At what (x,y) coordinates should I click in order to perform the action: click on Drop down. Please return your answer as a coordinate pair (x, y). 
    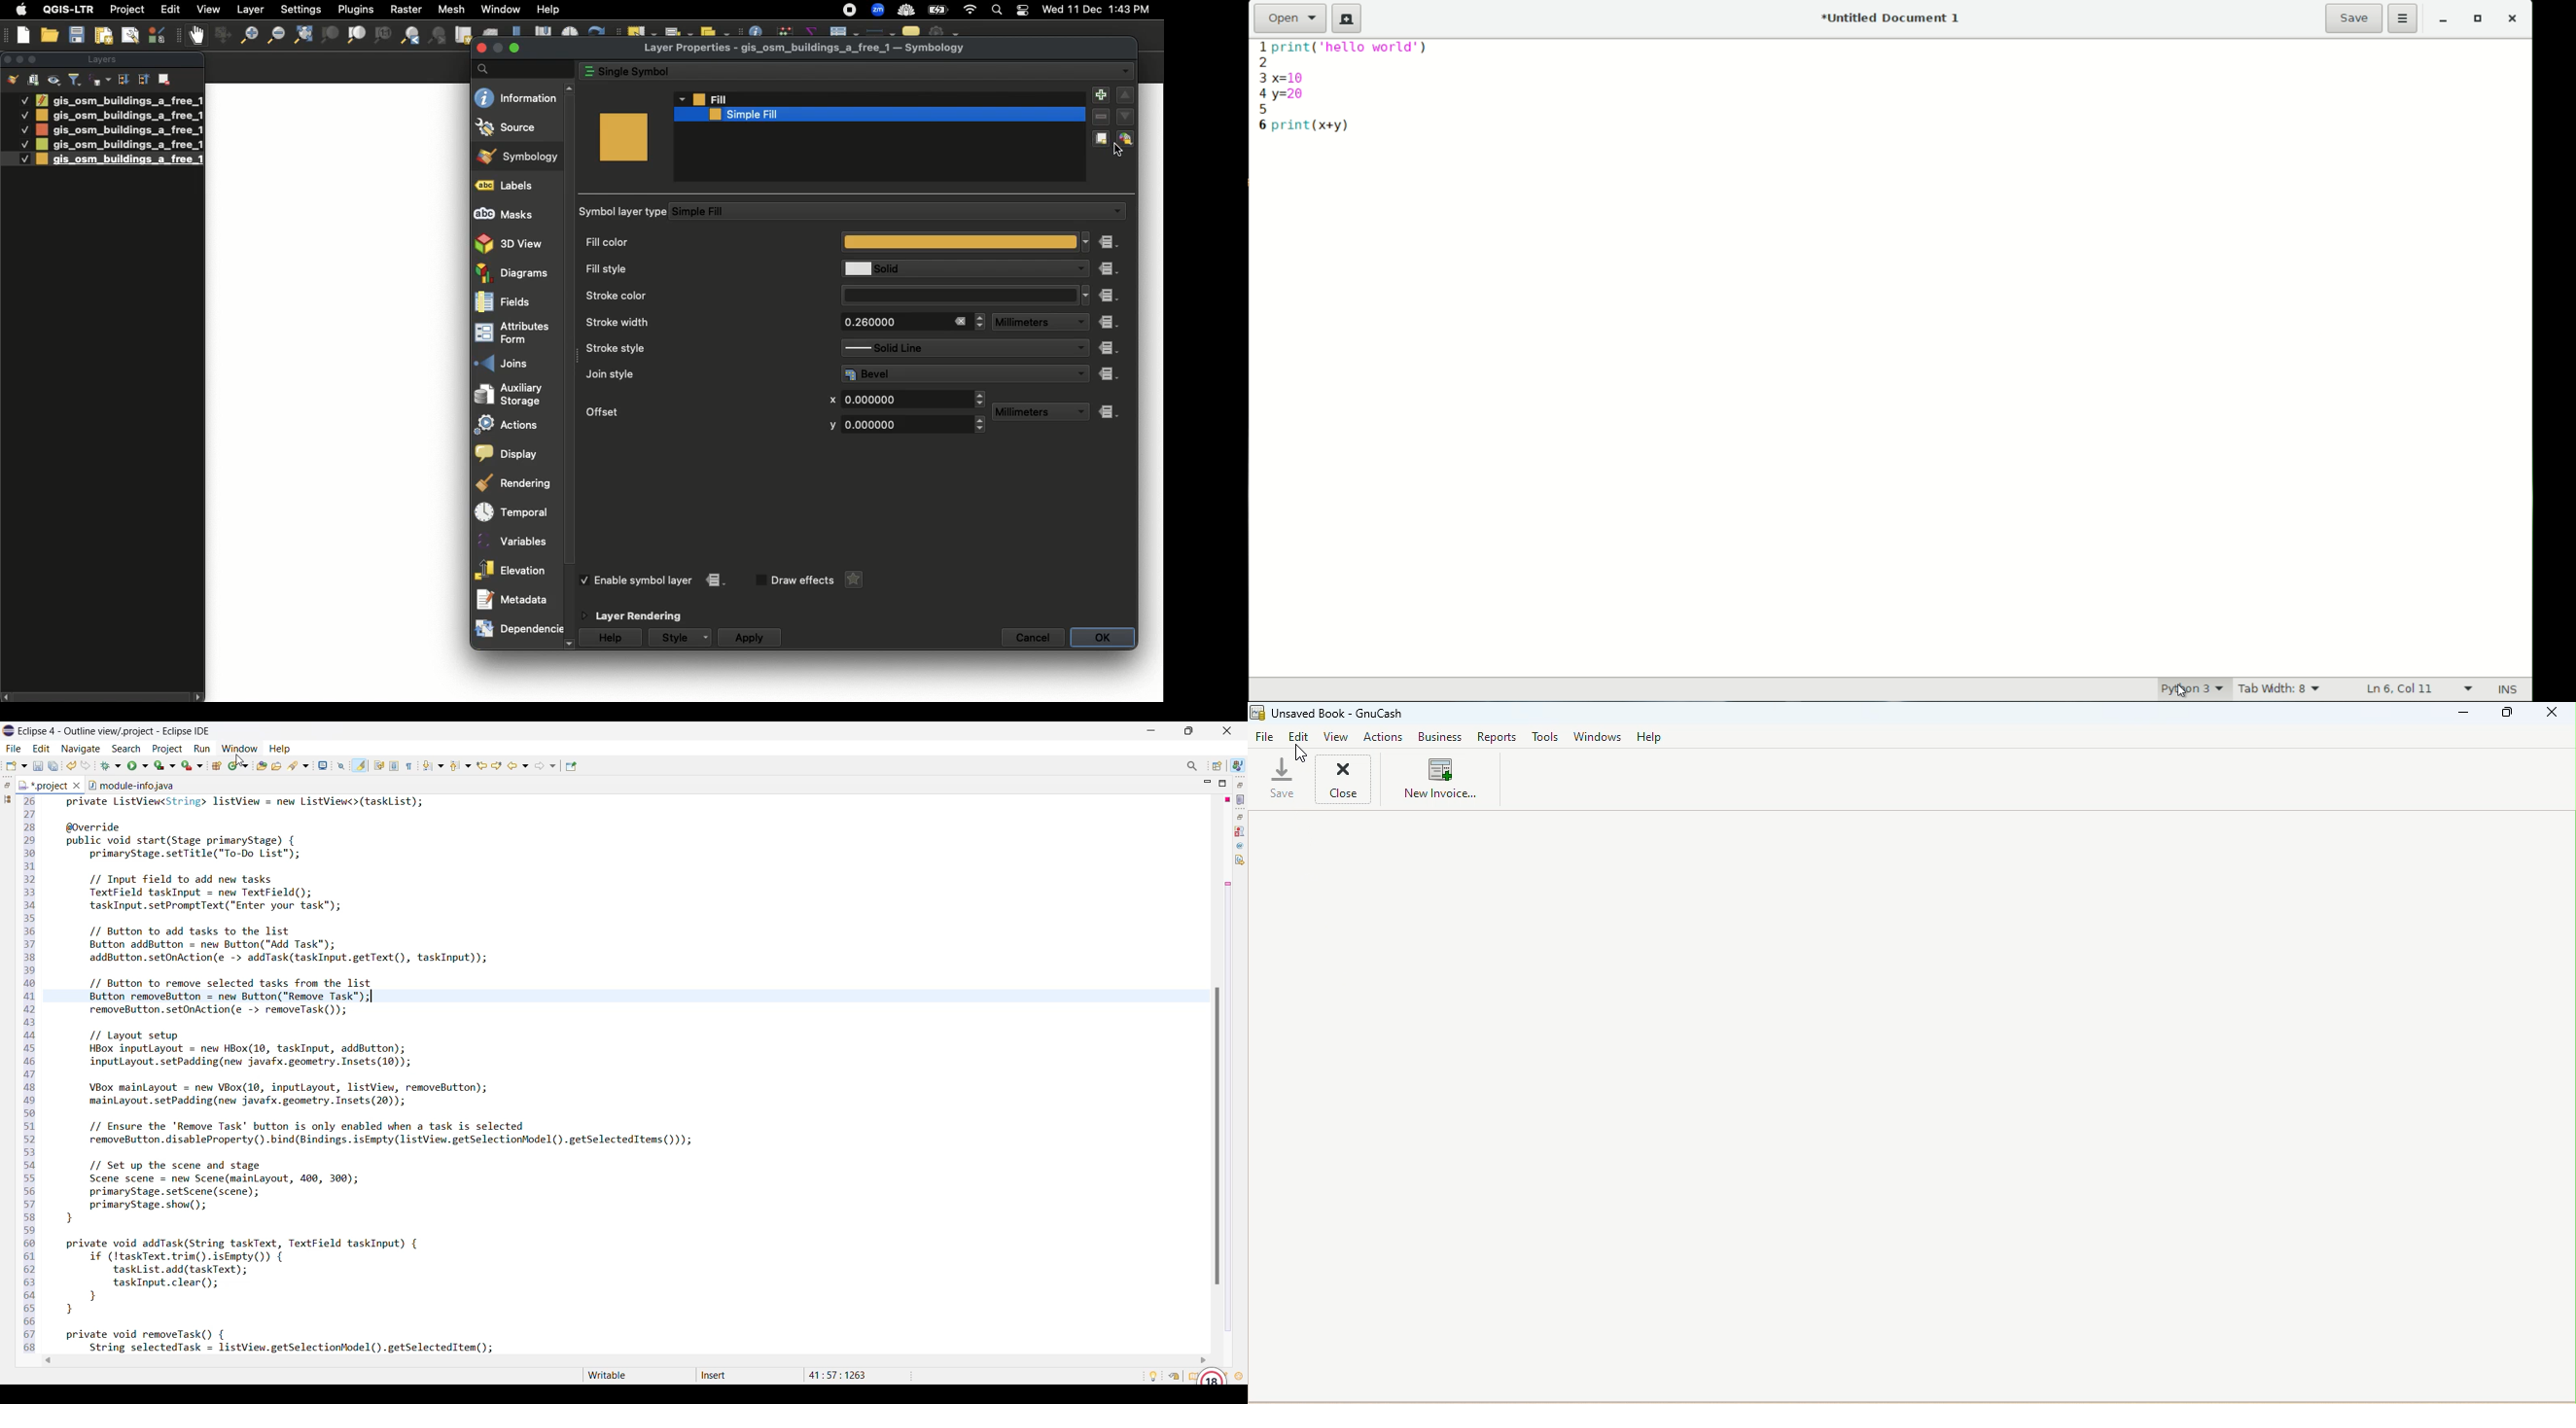
    Looking at the image, I should click on (1083, 373).